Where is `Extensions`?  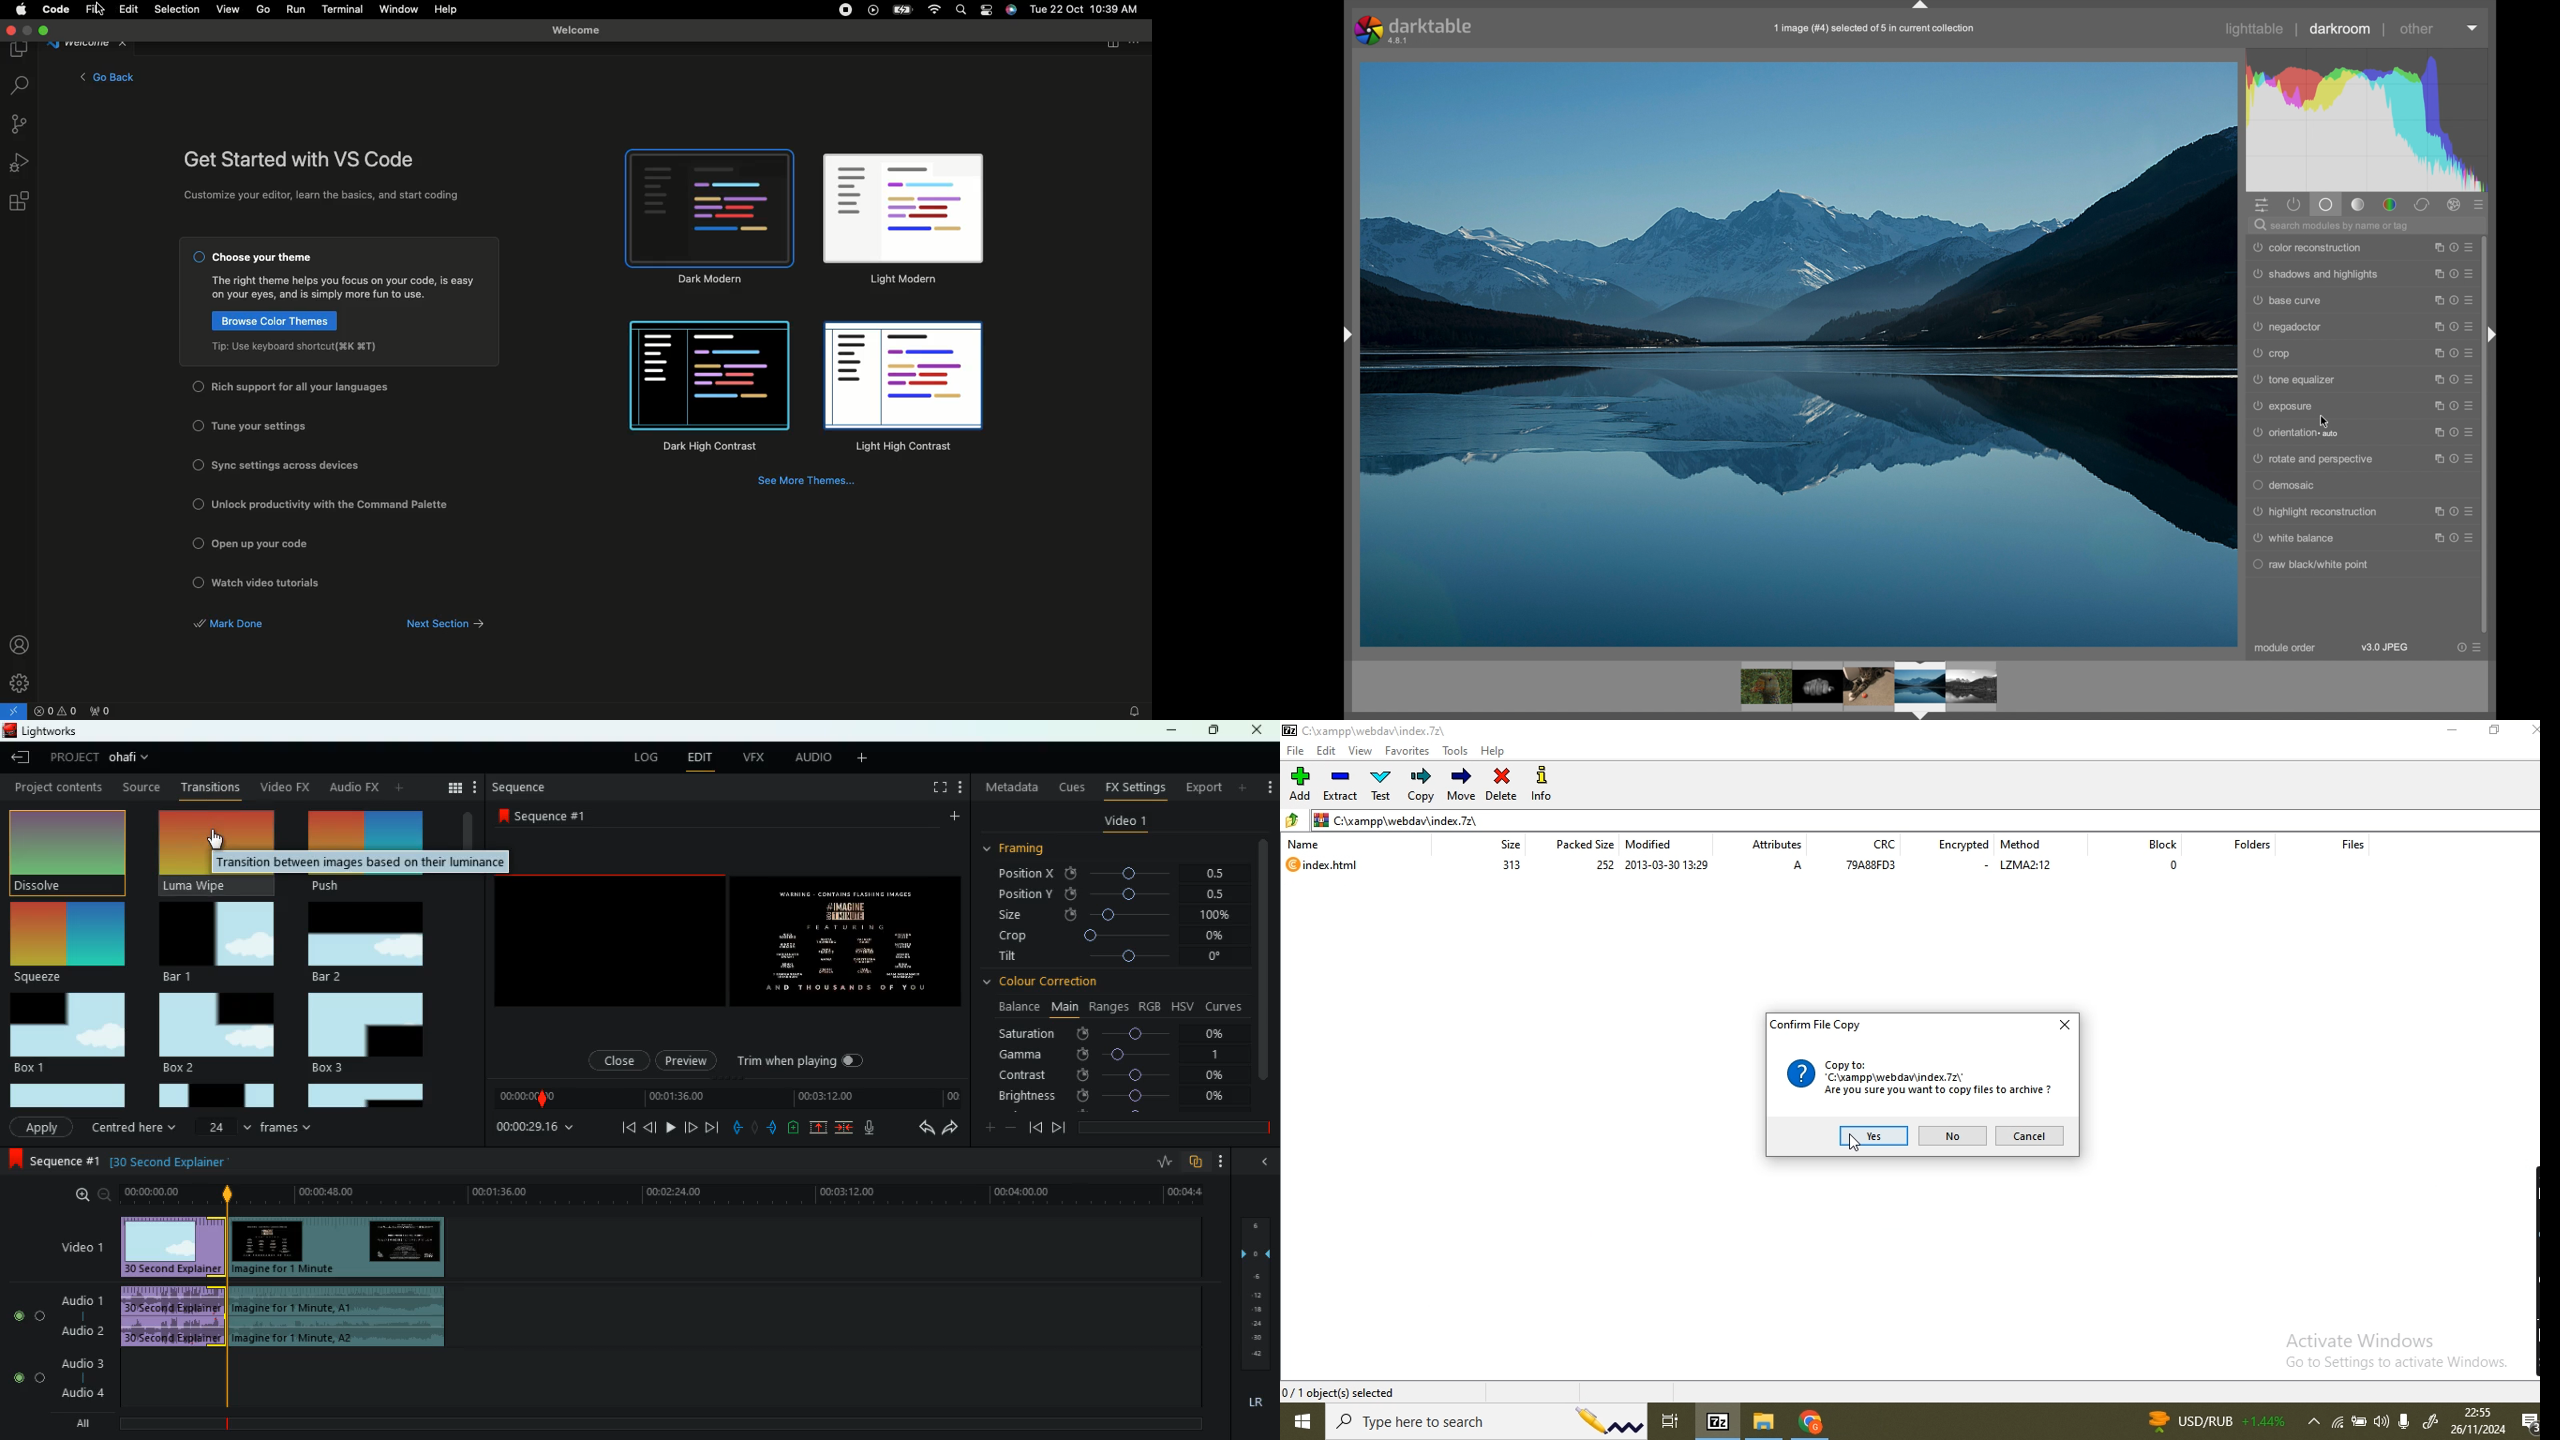
Extensions is located at coordinates (21, 202).